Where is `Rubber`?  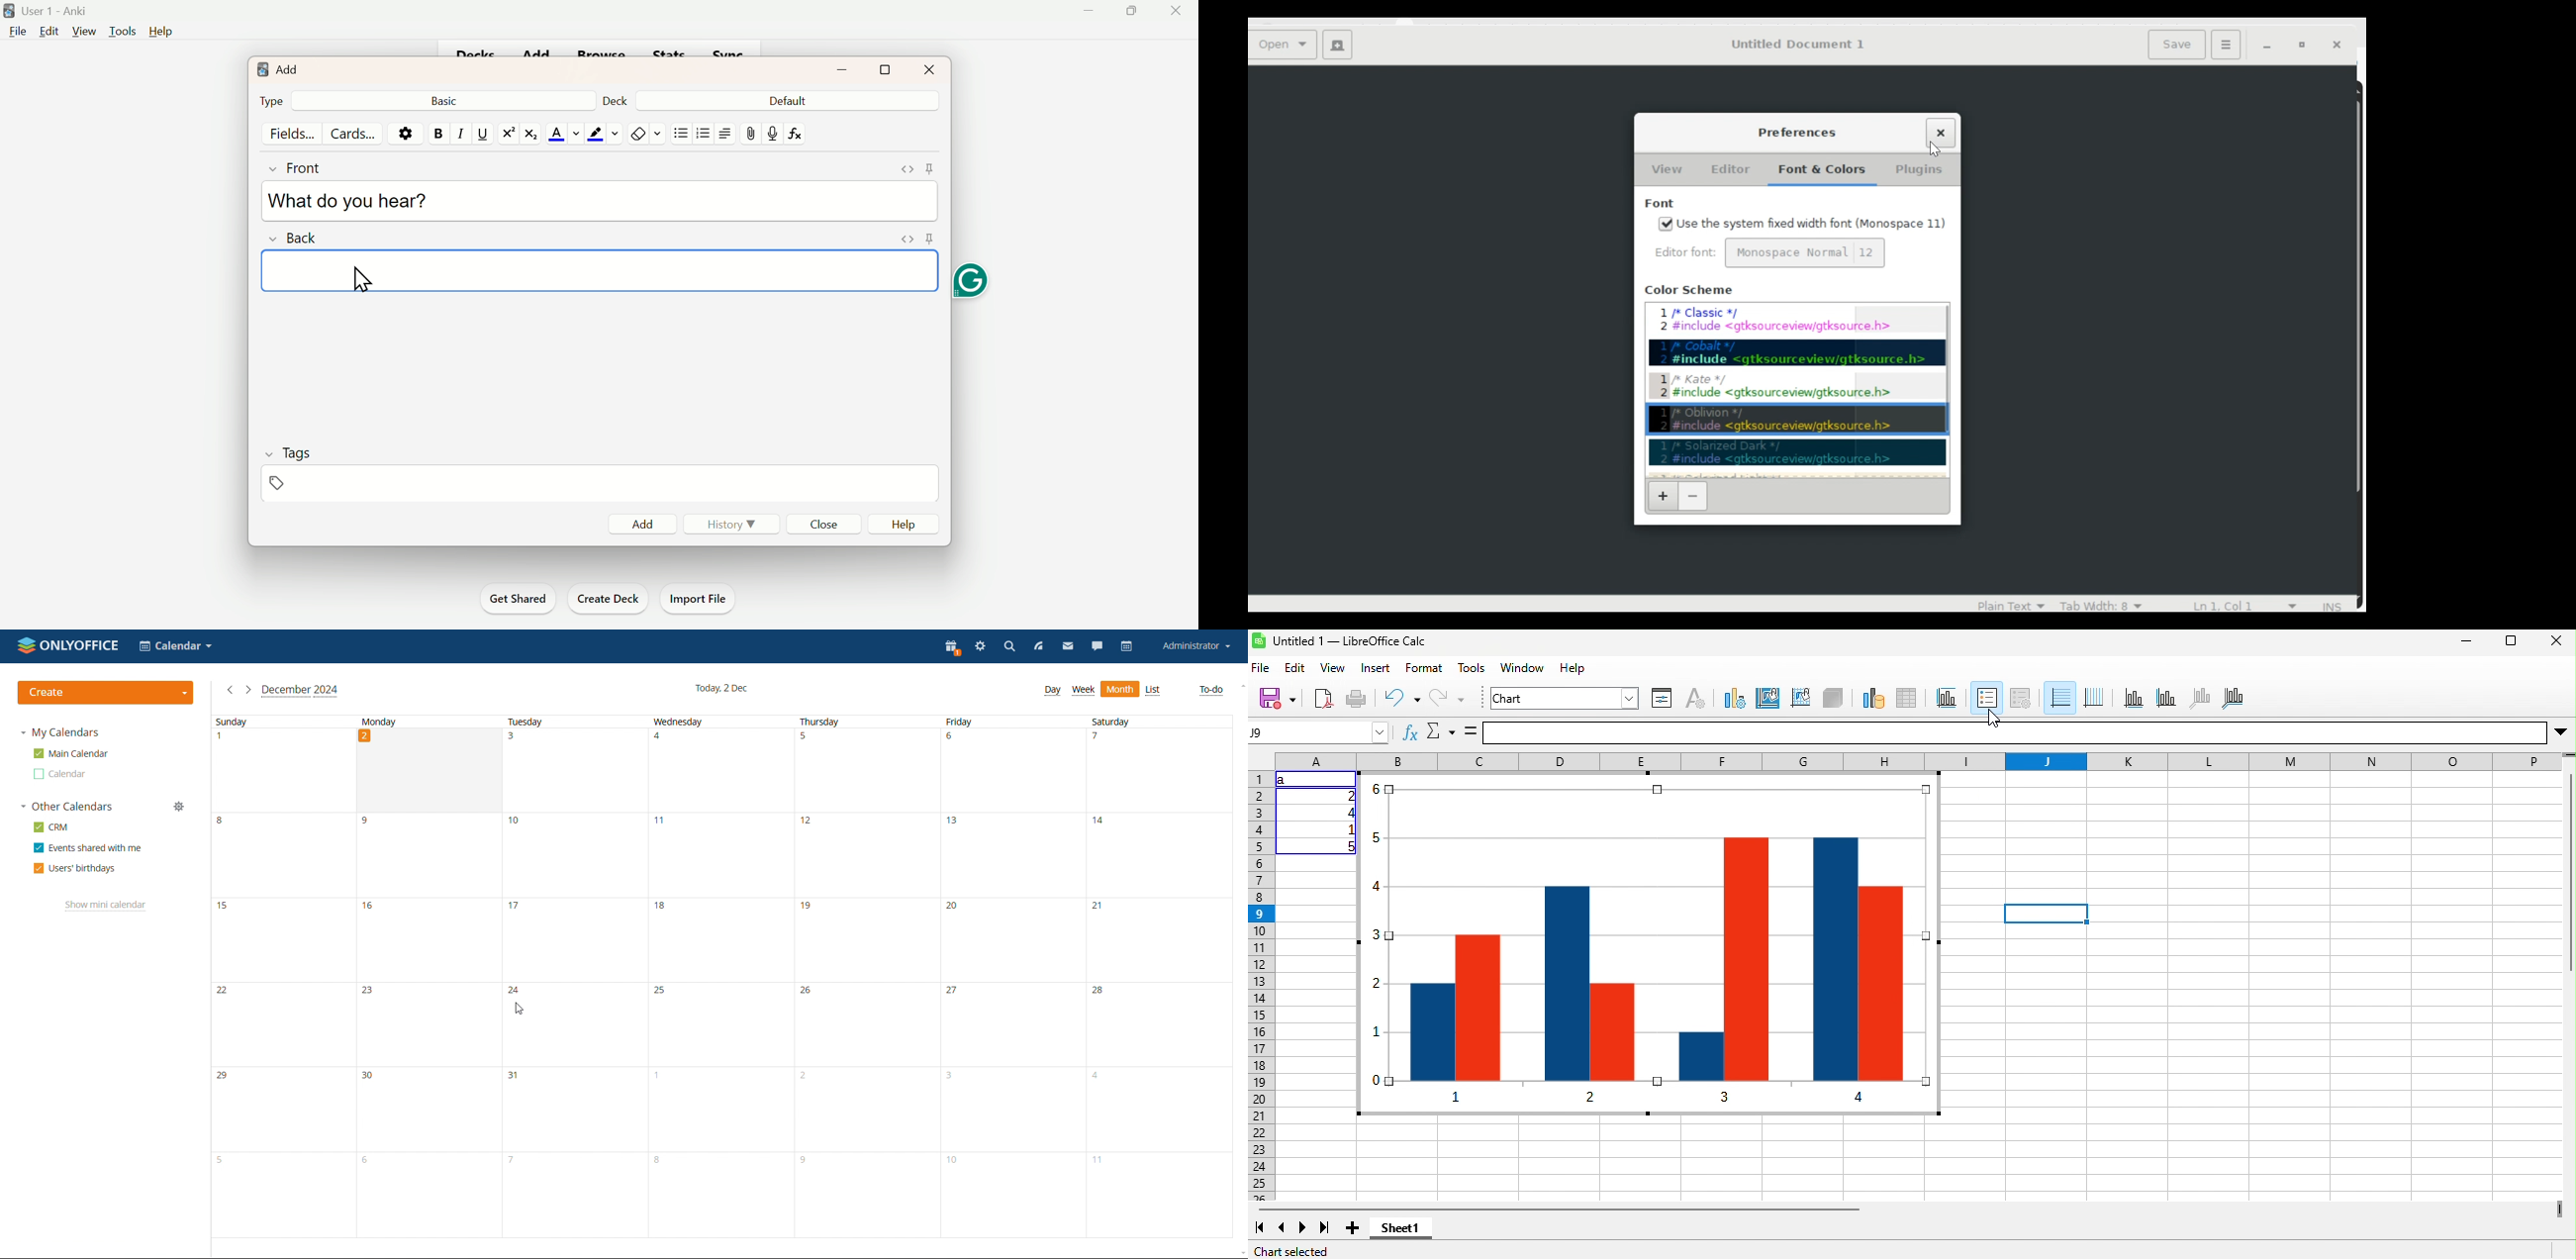
Rubber is located at coordinates (647, 132).